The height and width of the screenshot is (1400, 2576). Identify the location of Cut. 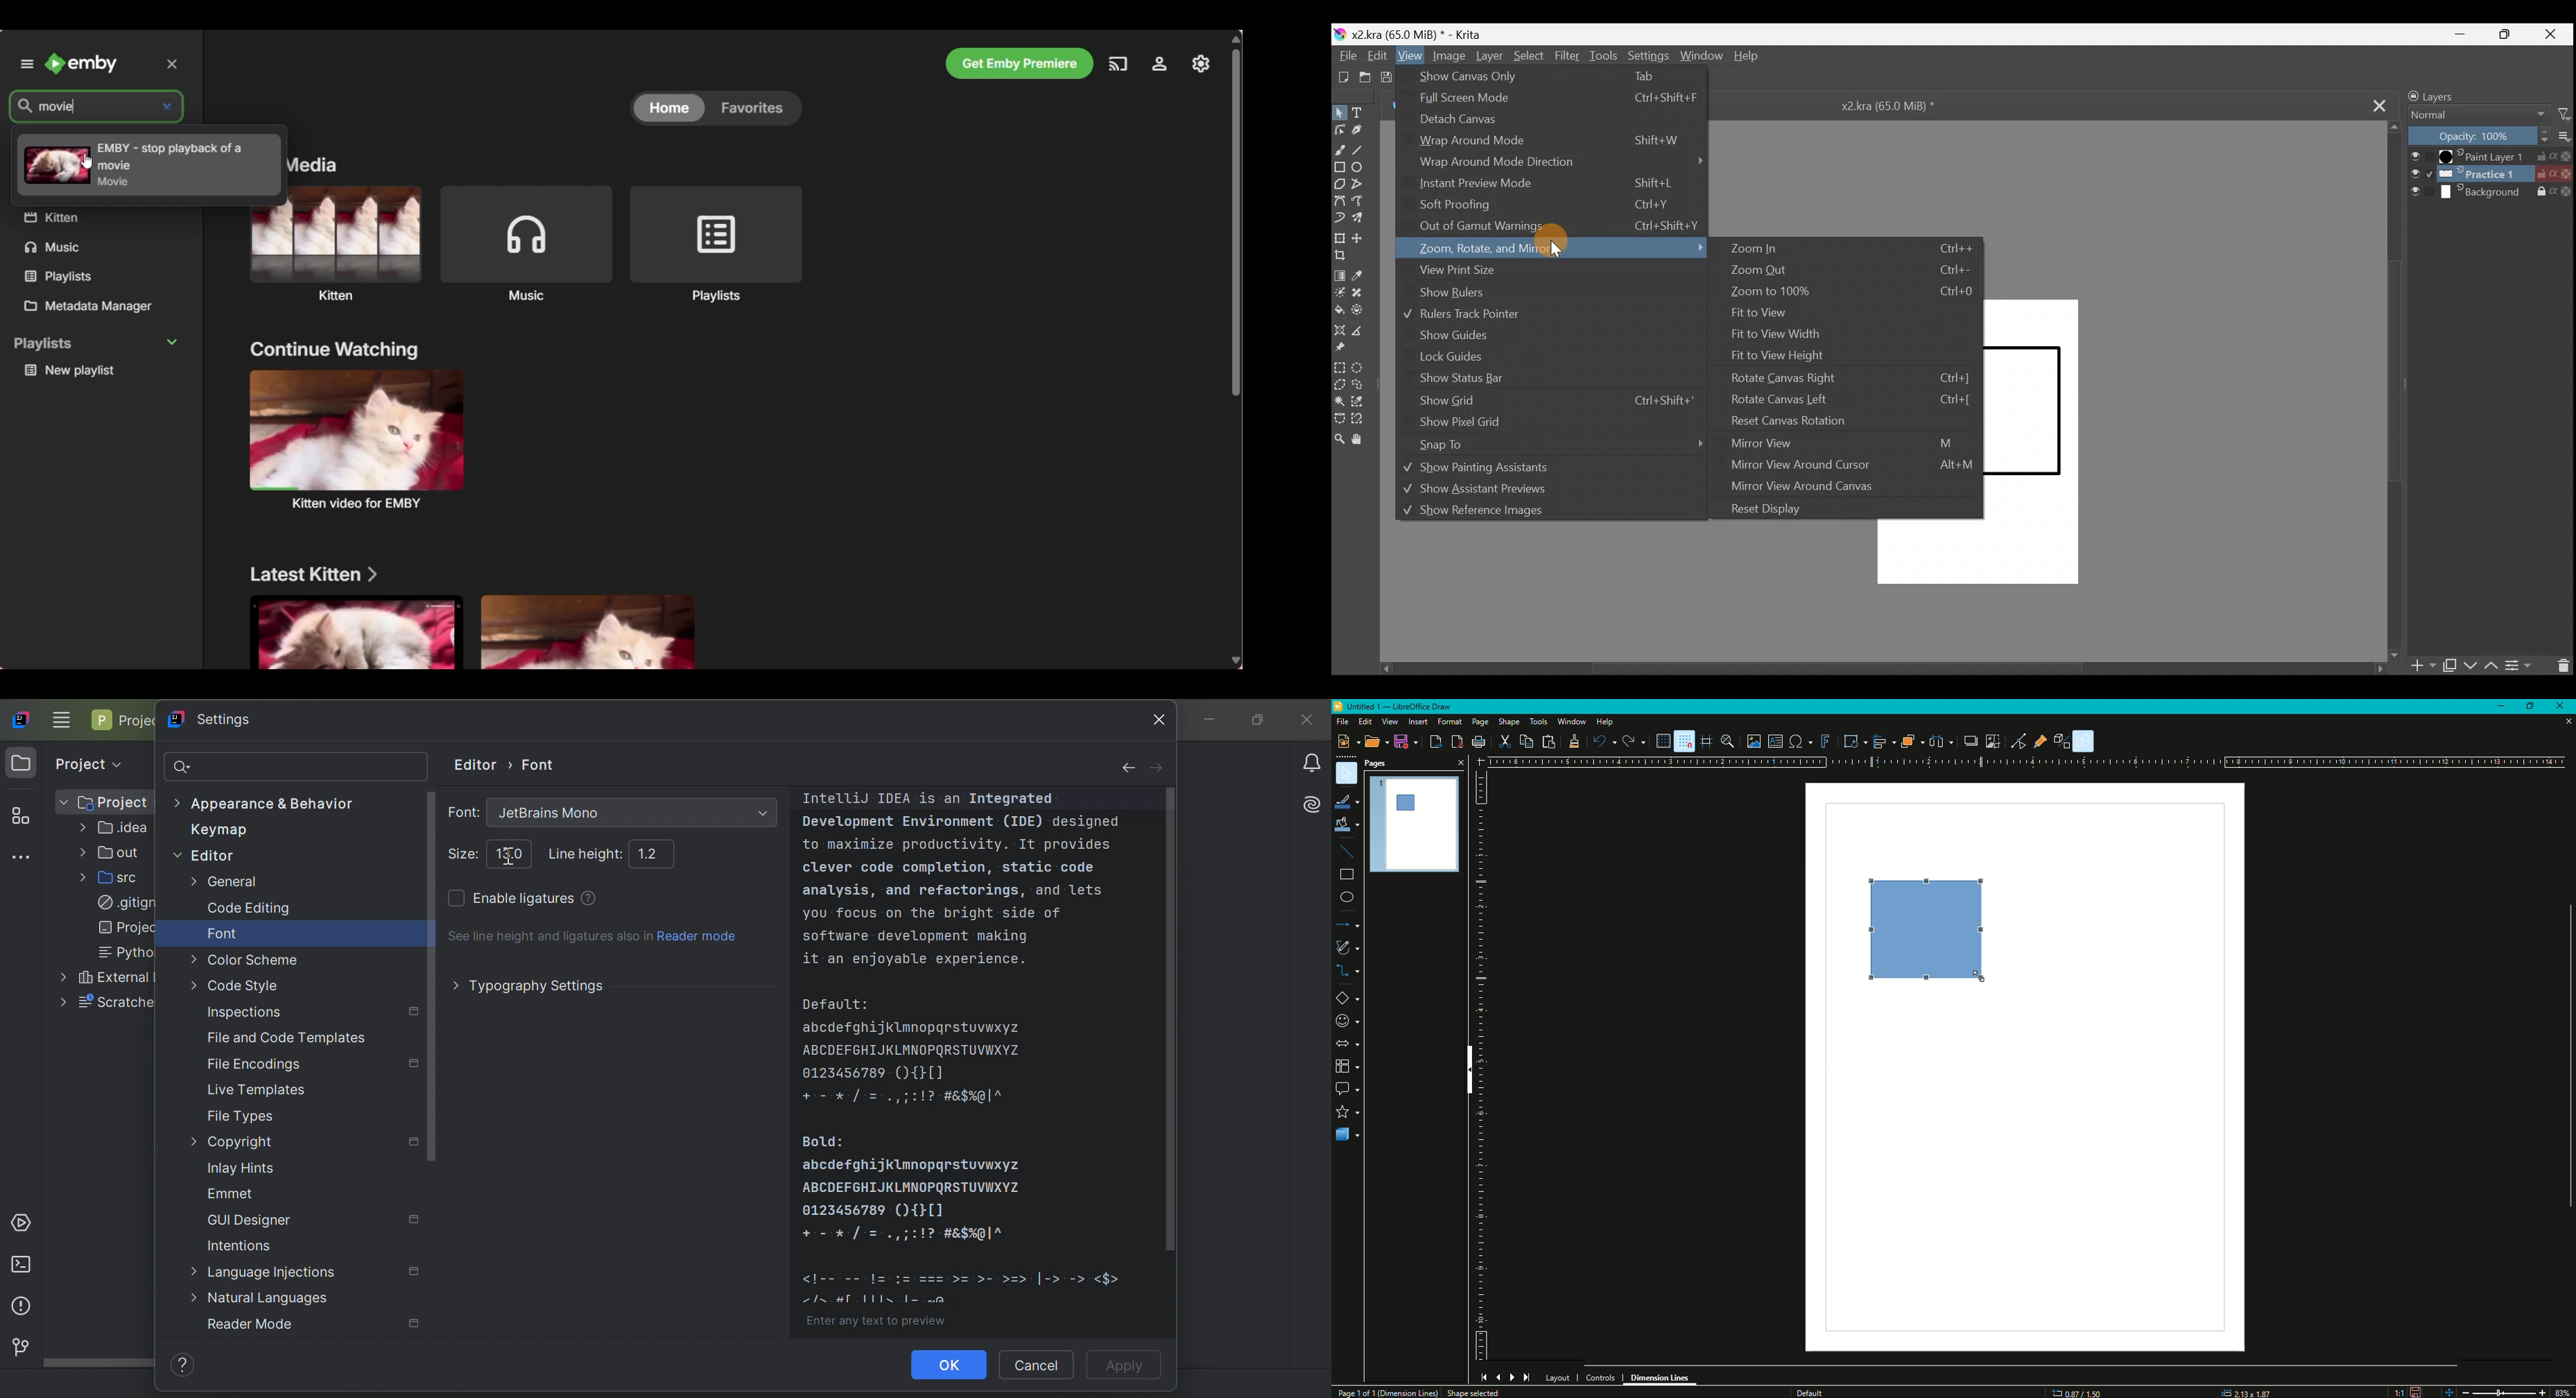
(1505, 741).